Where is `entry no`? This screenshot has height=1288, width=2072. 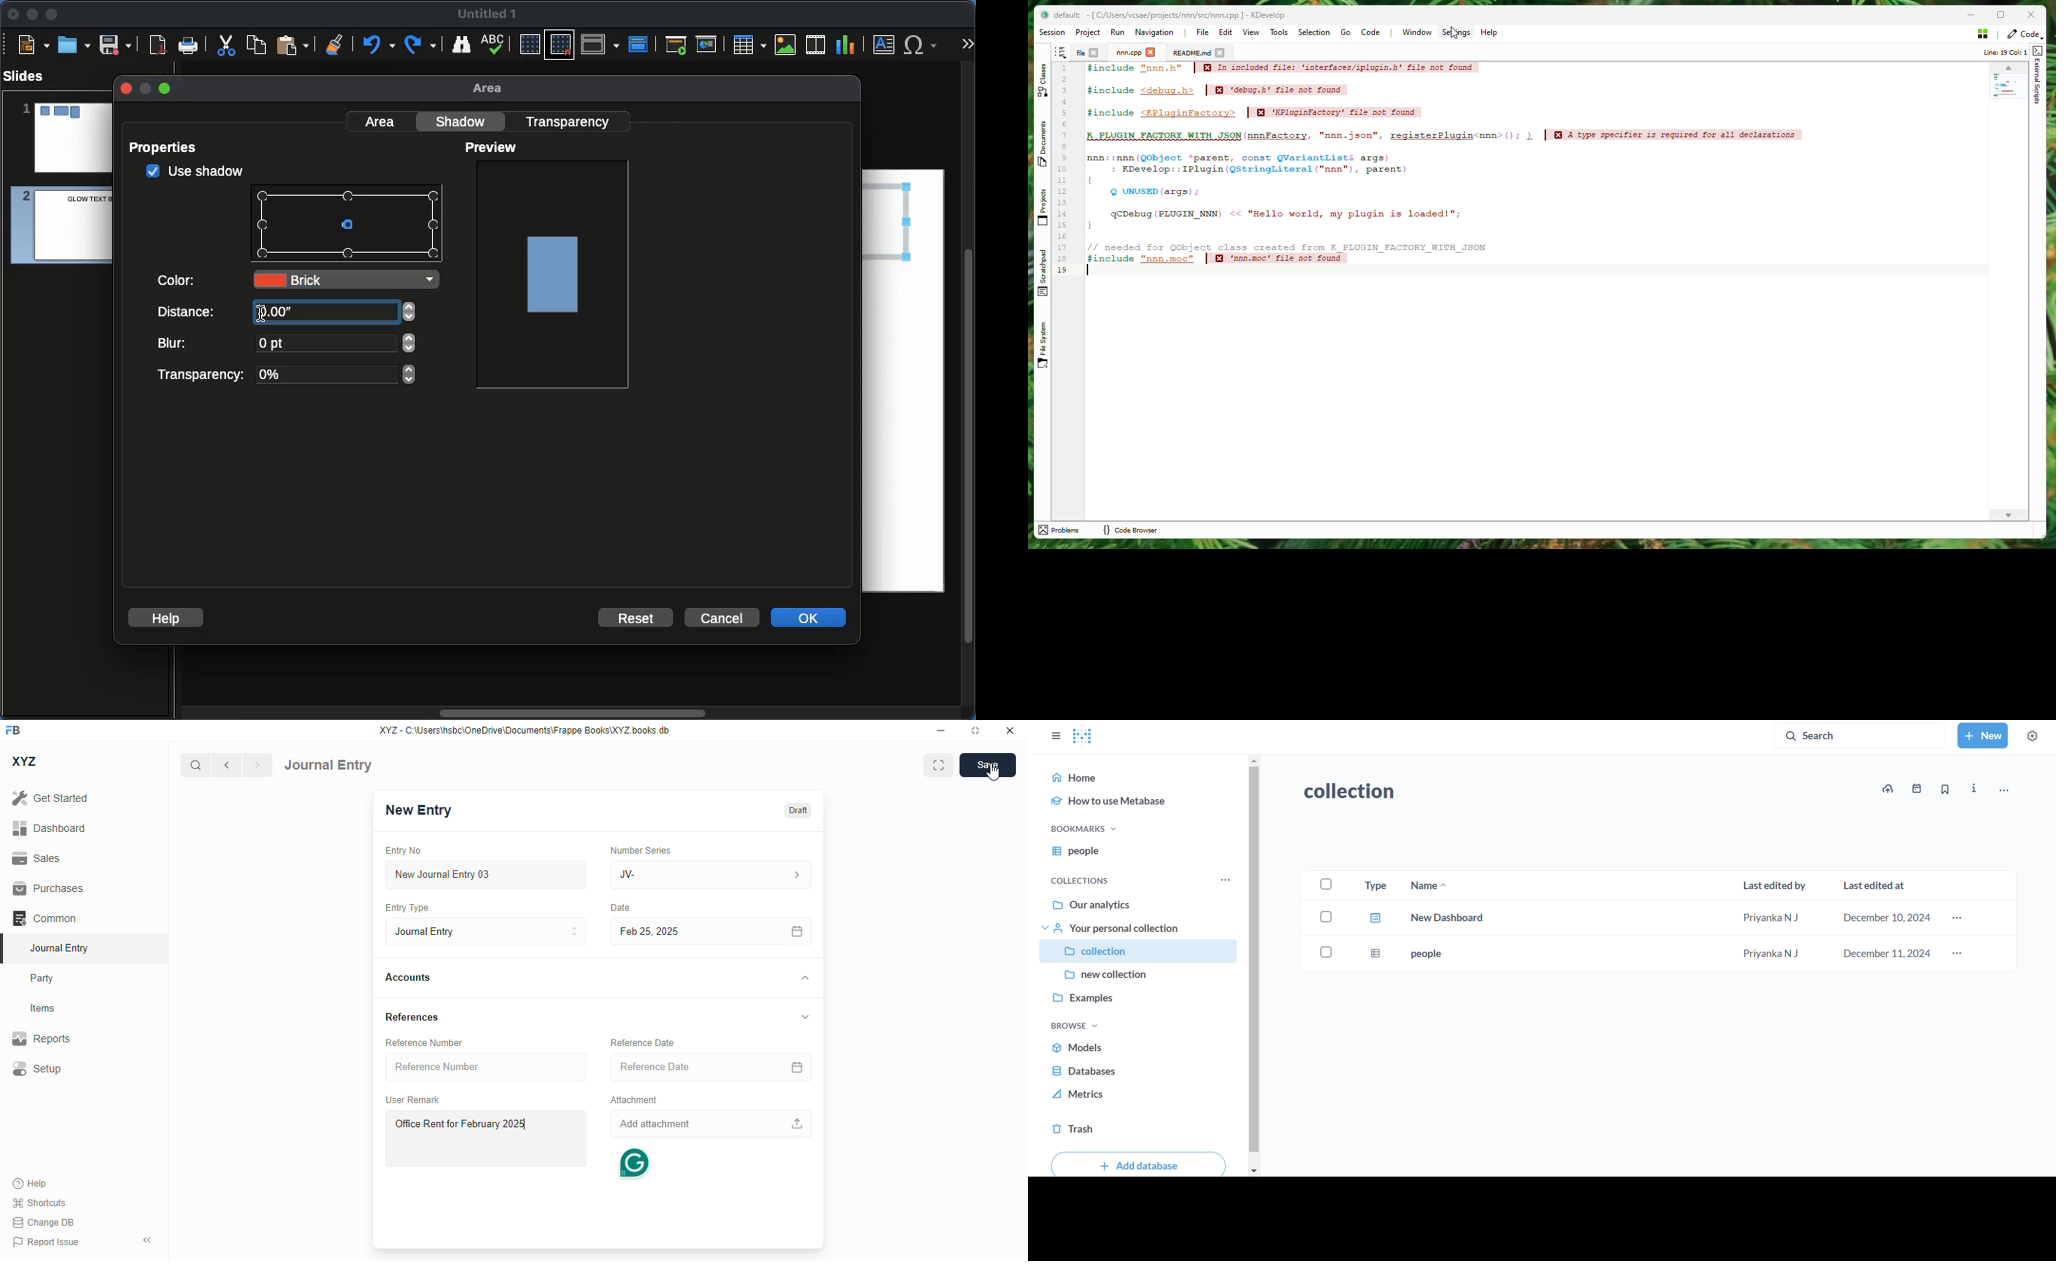
entry no is located at coordinates (403, 851).